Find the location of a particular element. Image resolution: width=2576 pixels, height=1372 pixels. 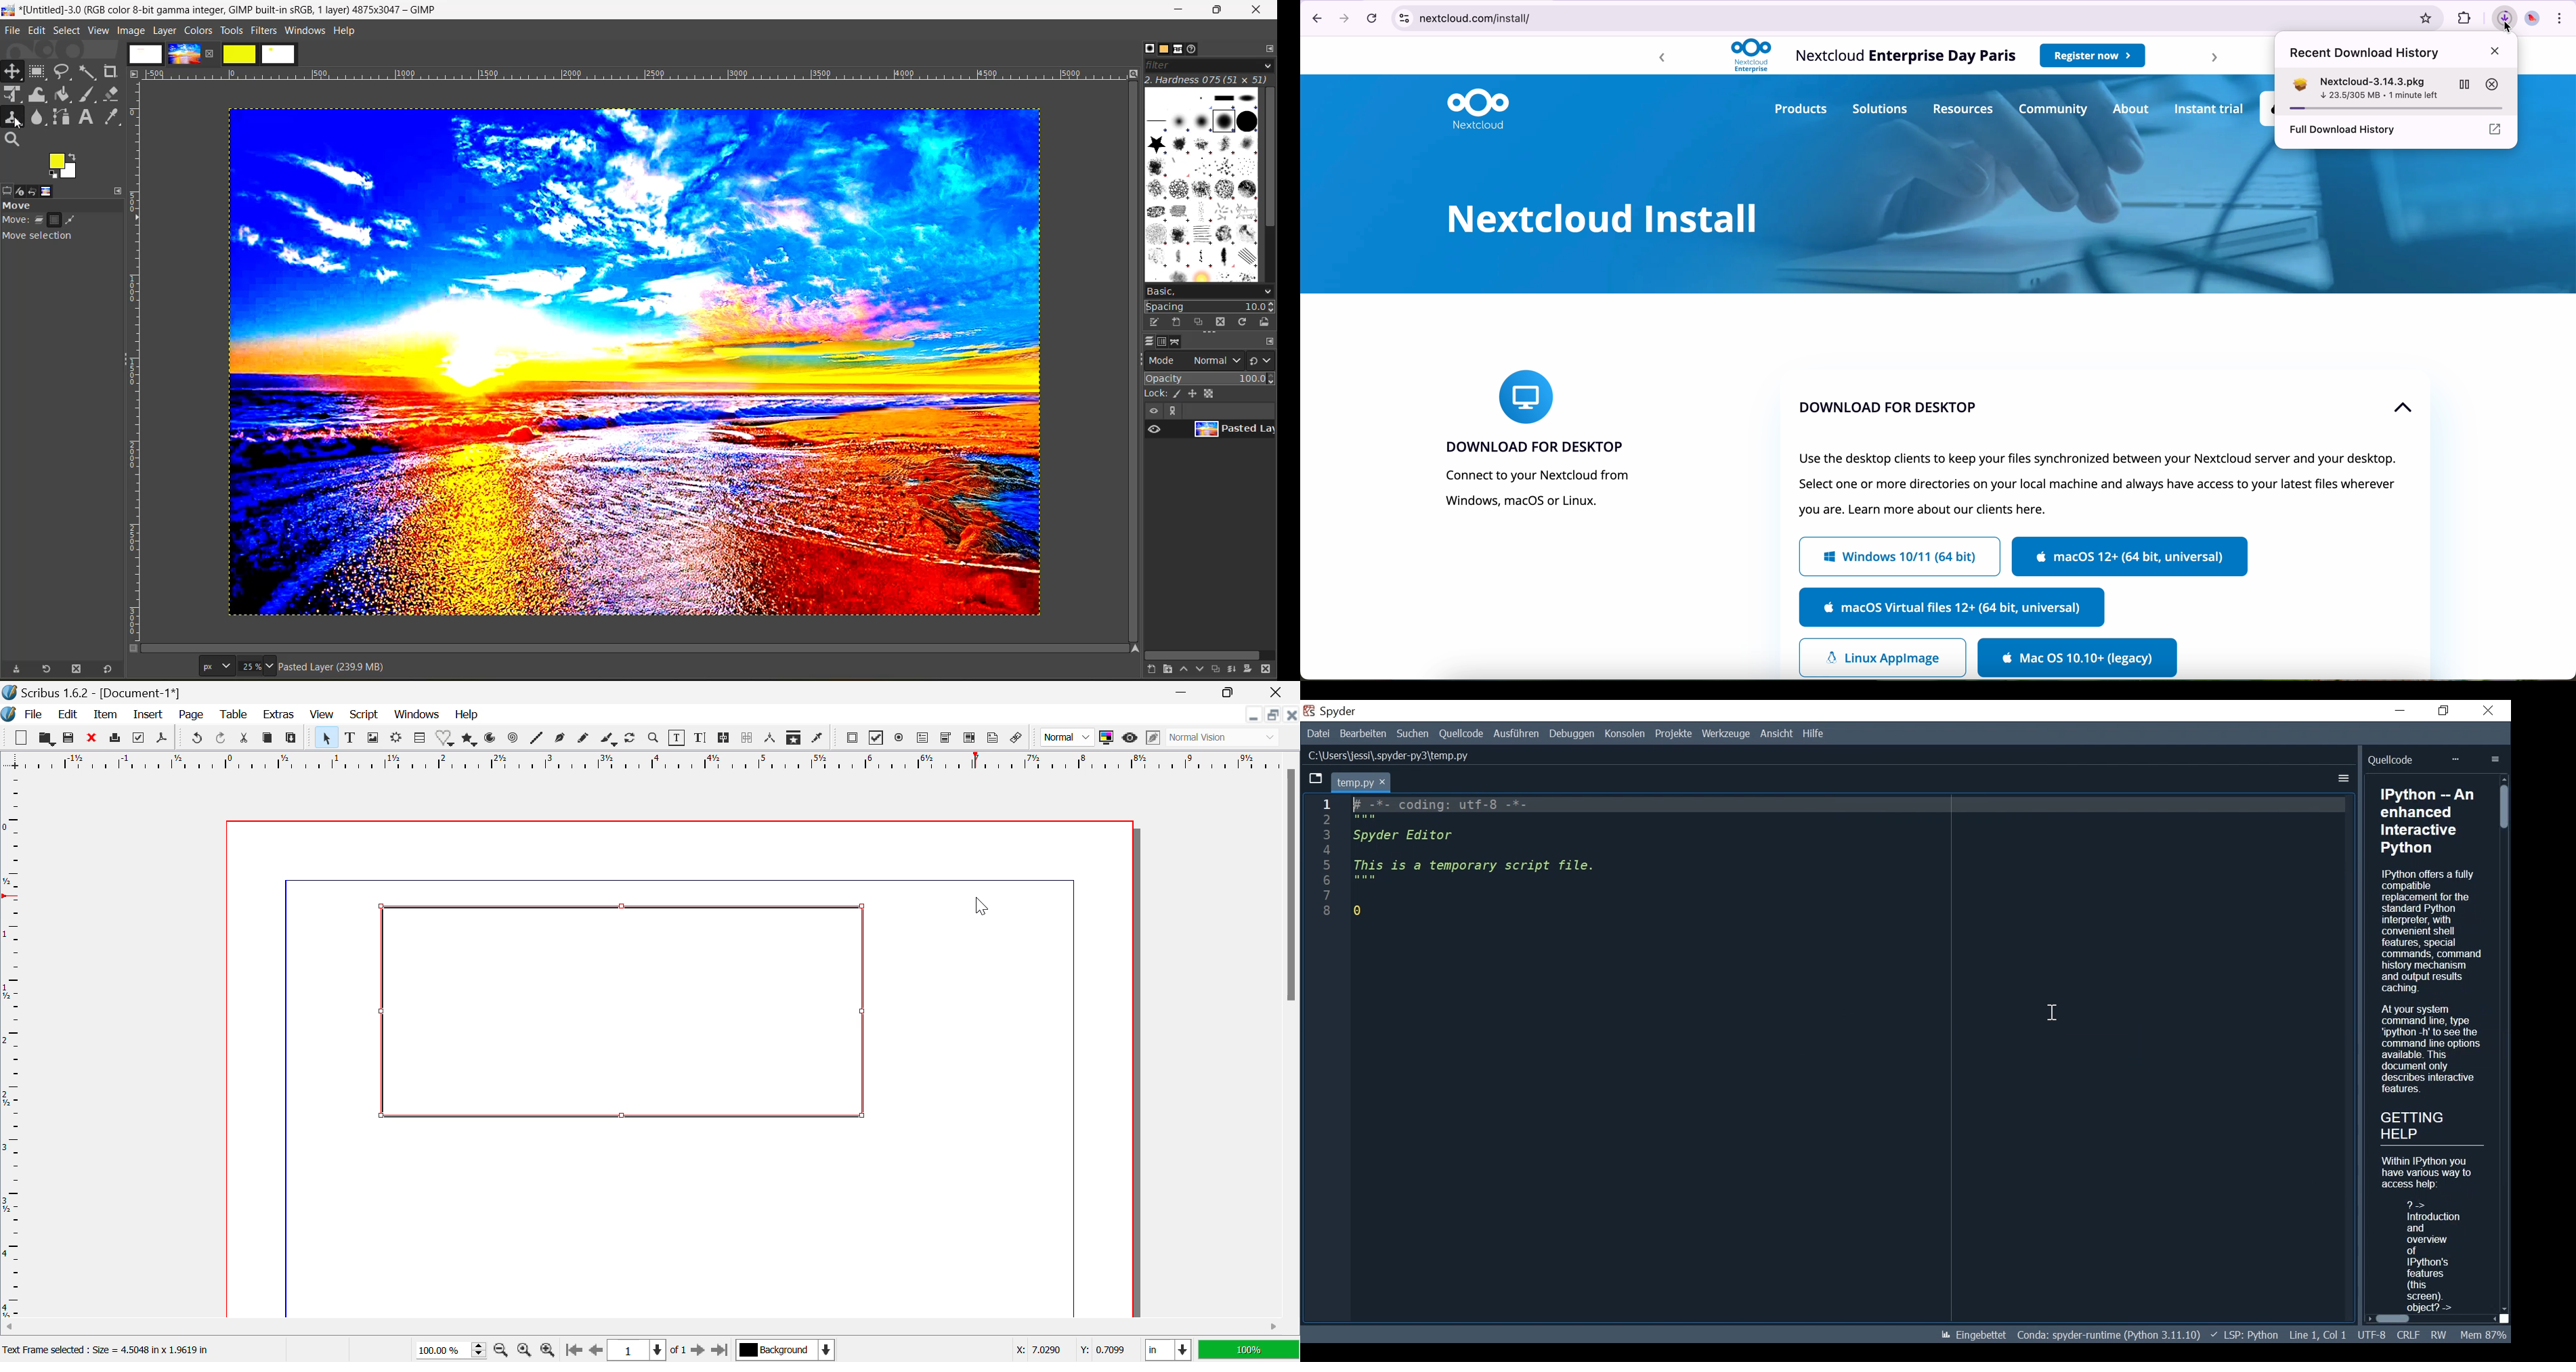

Horizontal Page Margins is located at coordinates (16, 1047).